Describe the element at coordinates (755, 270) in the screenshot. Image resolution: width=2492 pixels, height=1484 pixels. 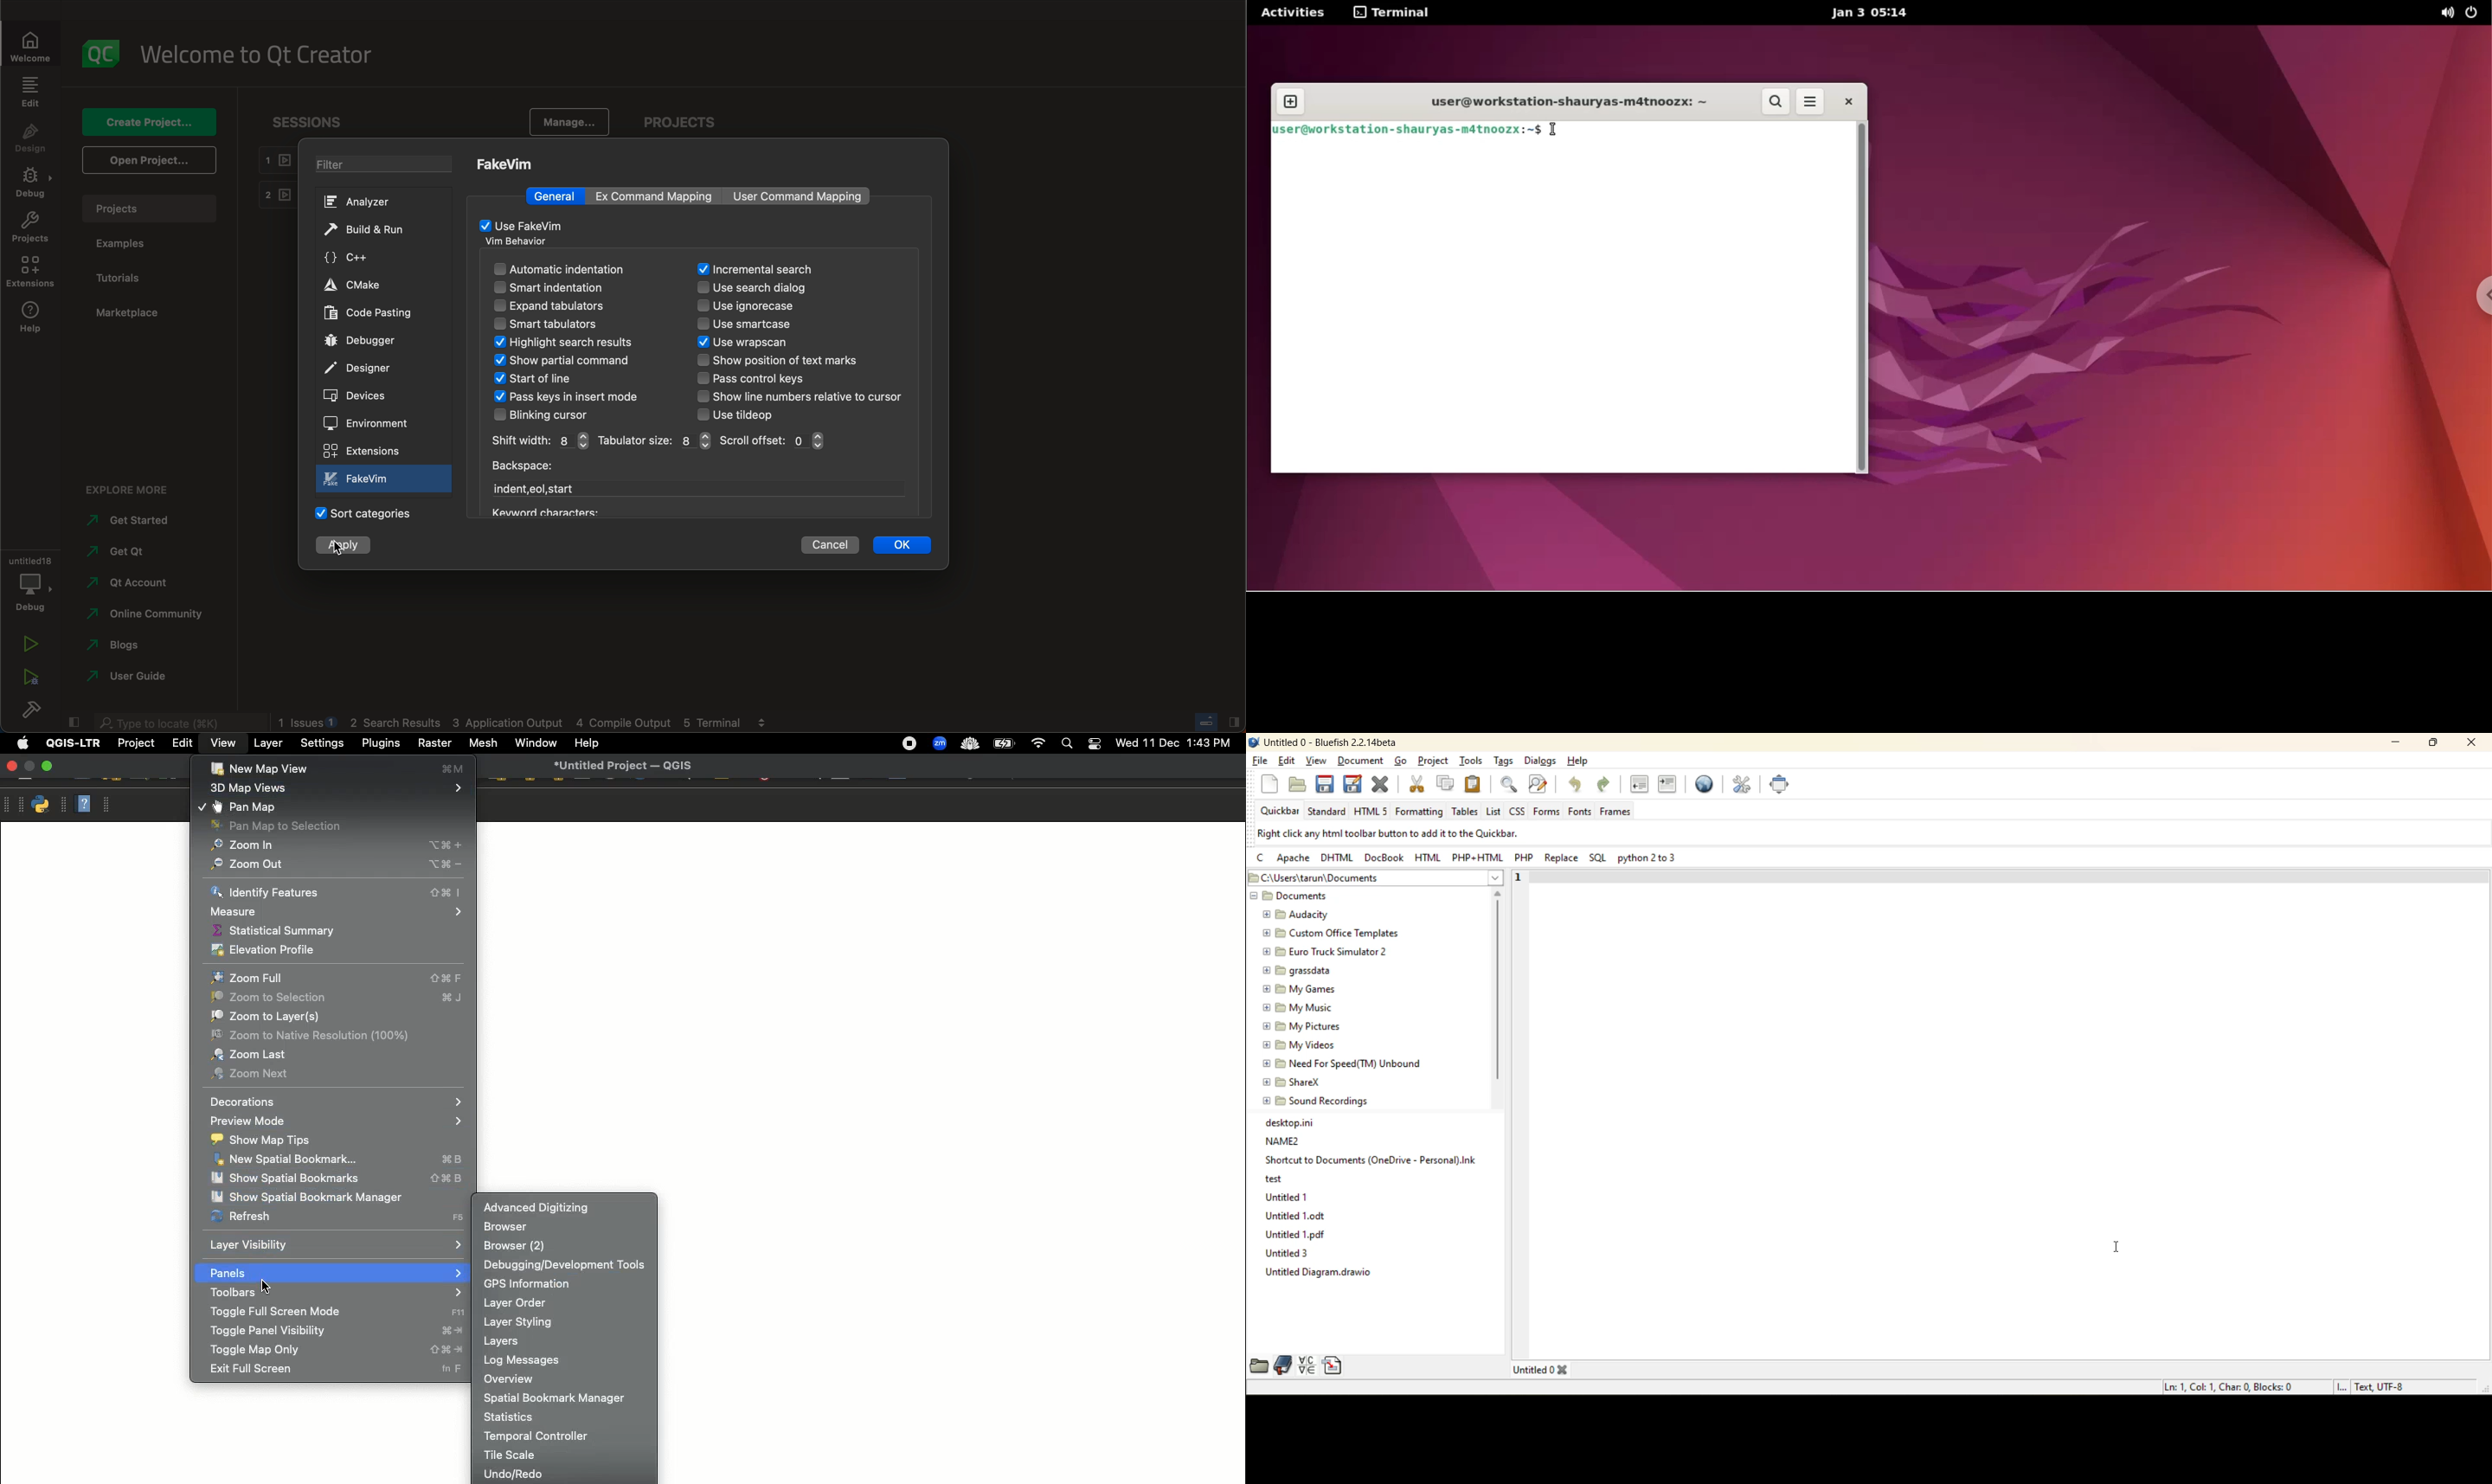
I see `search` at that location.